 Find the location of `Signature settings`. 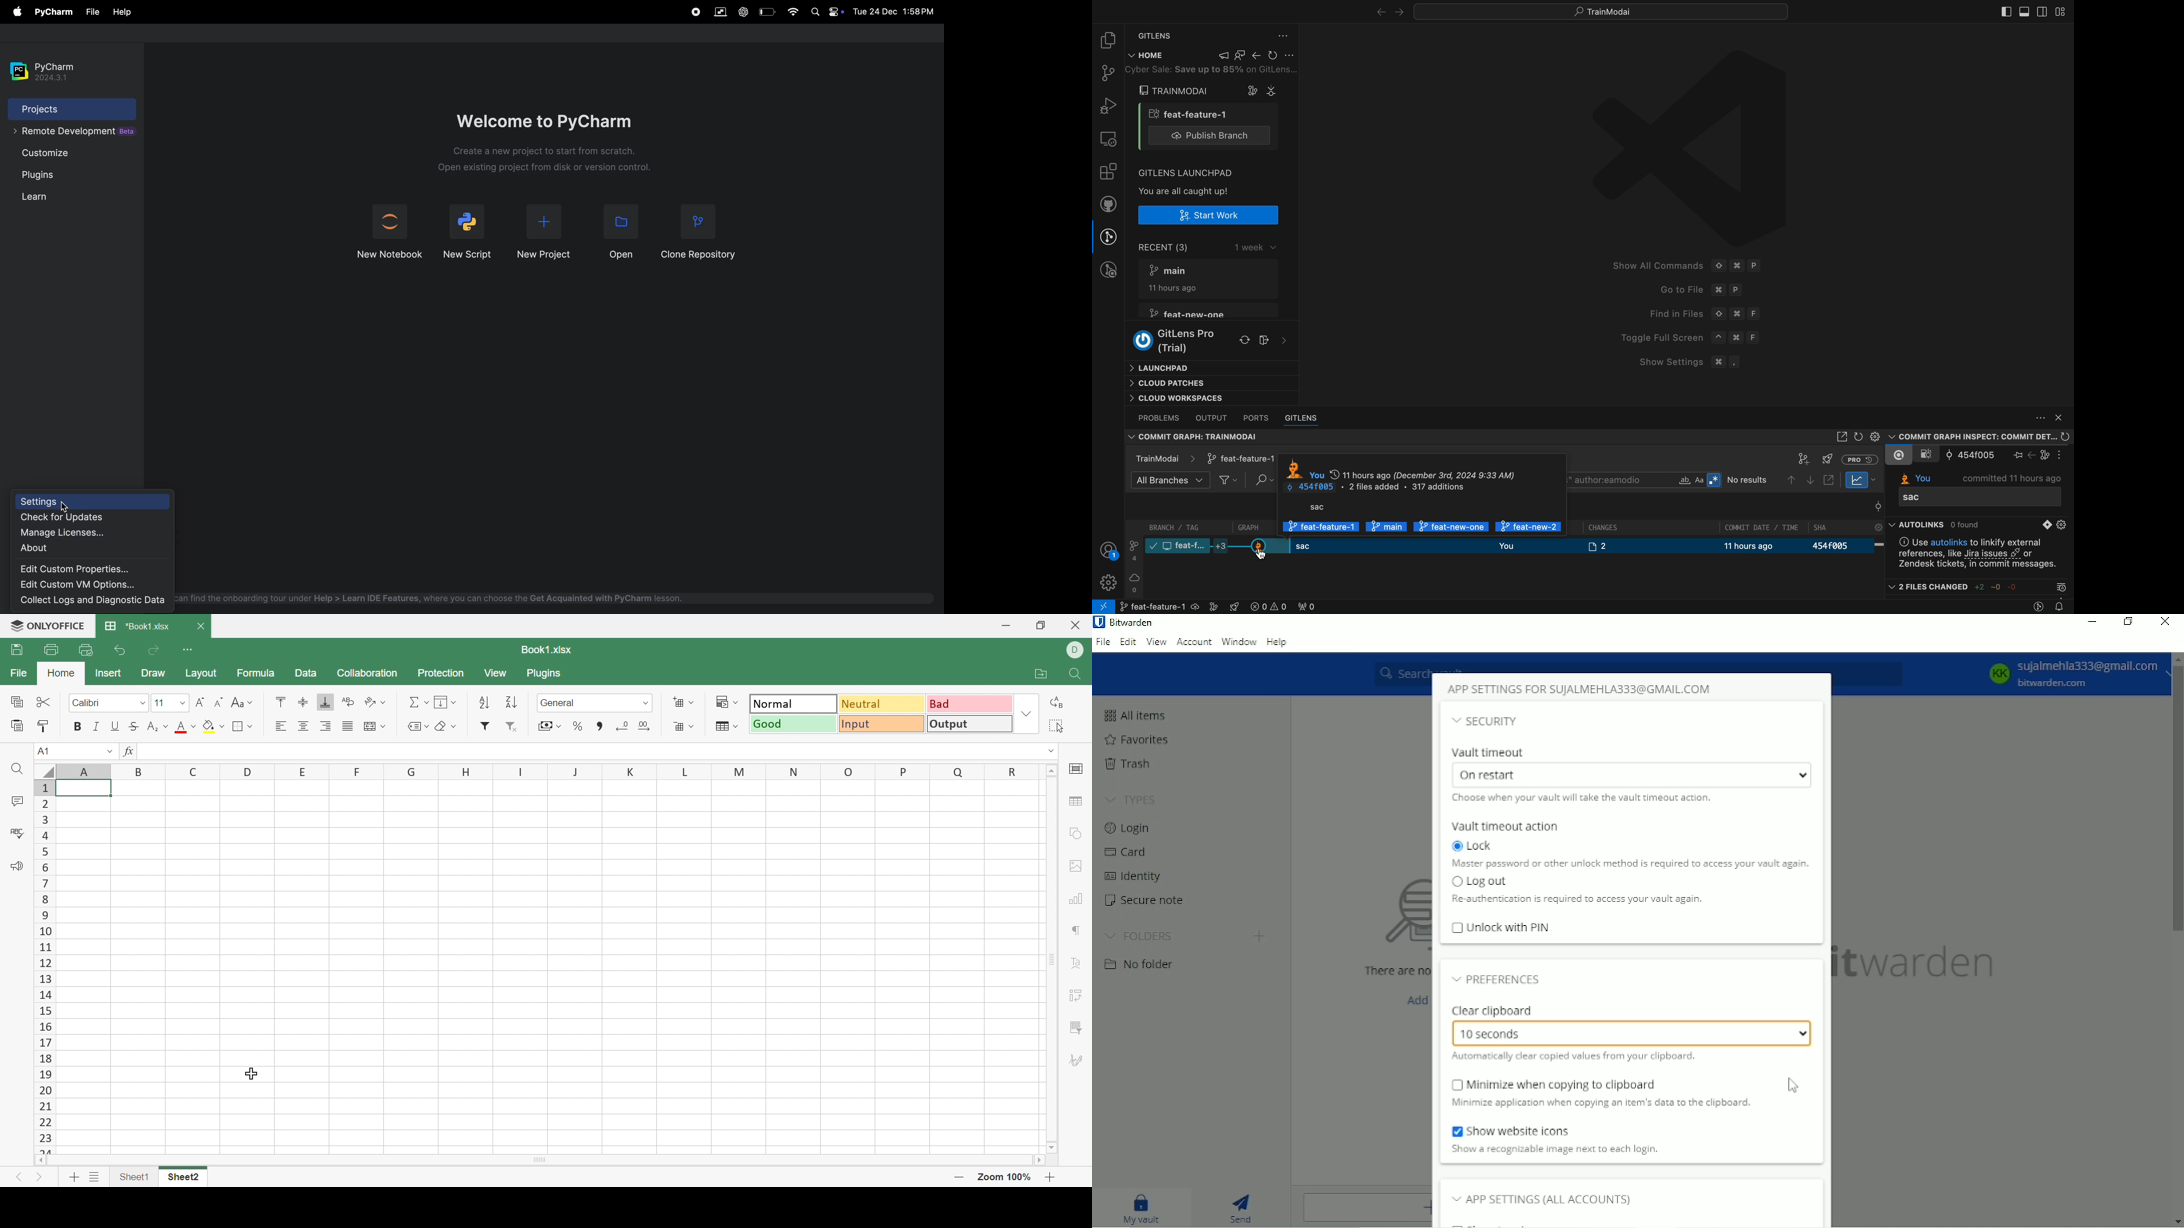

Signature settings is located at coordinates (1074, 1059).